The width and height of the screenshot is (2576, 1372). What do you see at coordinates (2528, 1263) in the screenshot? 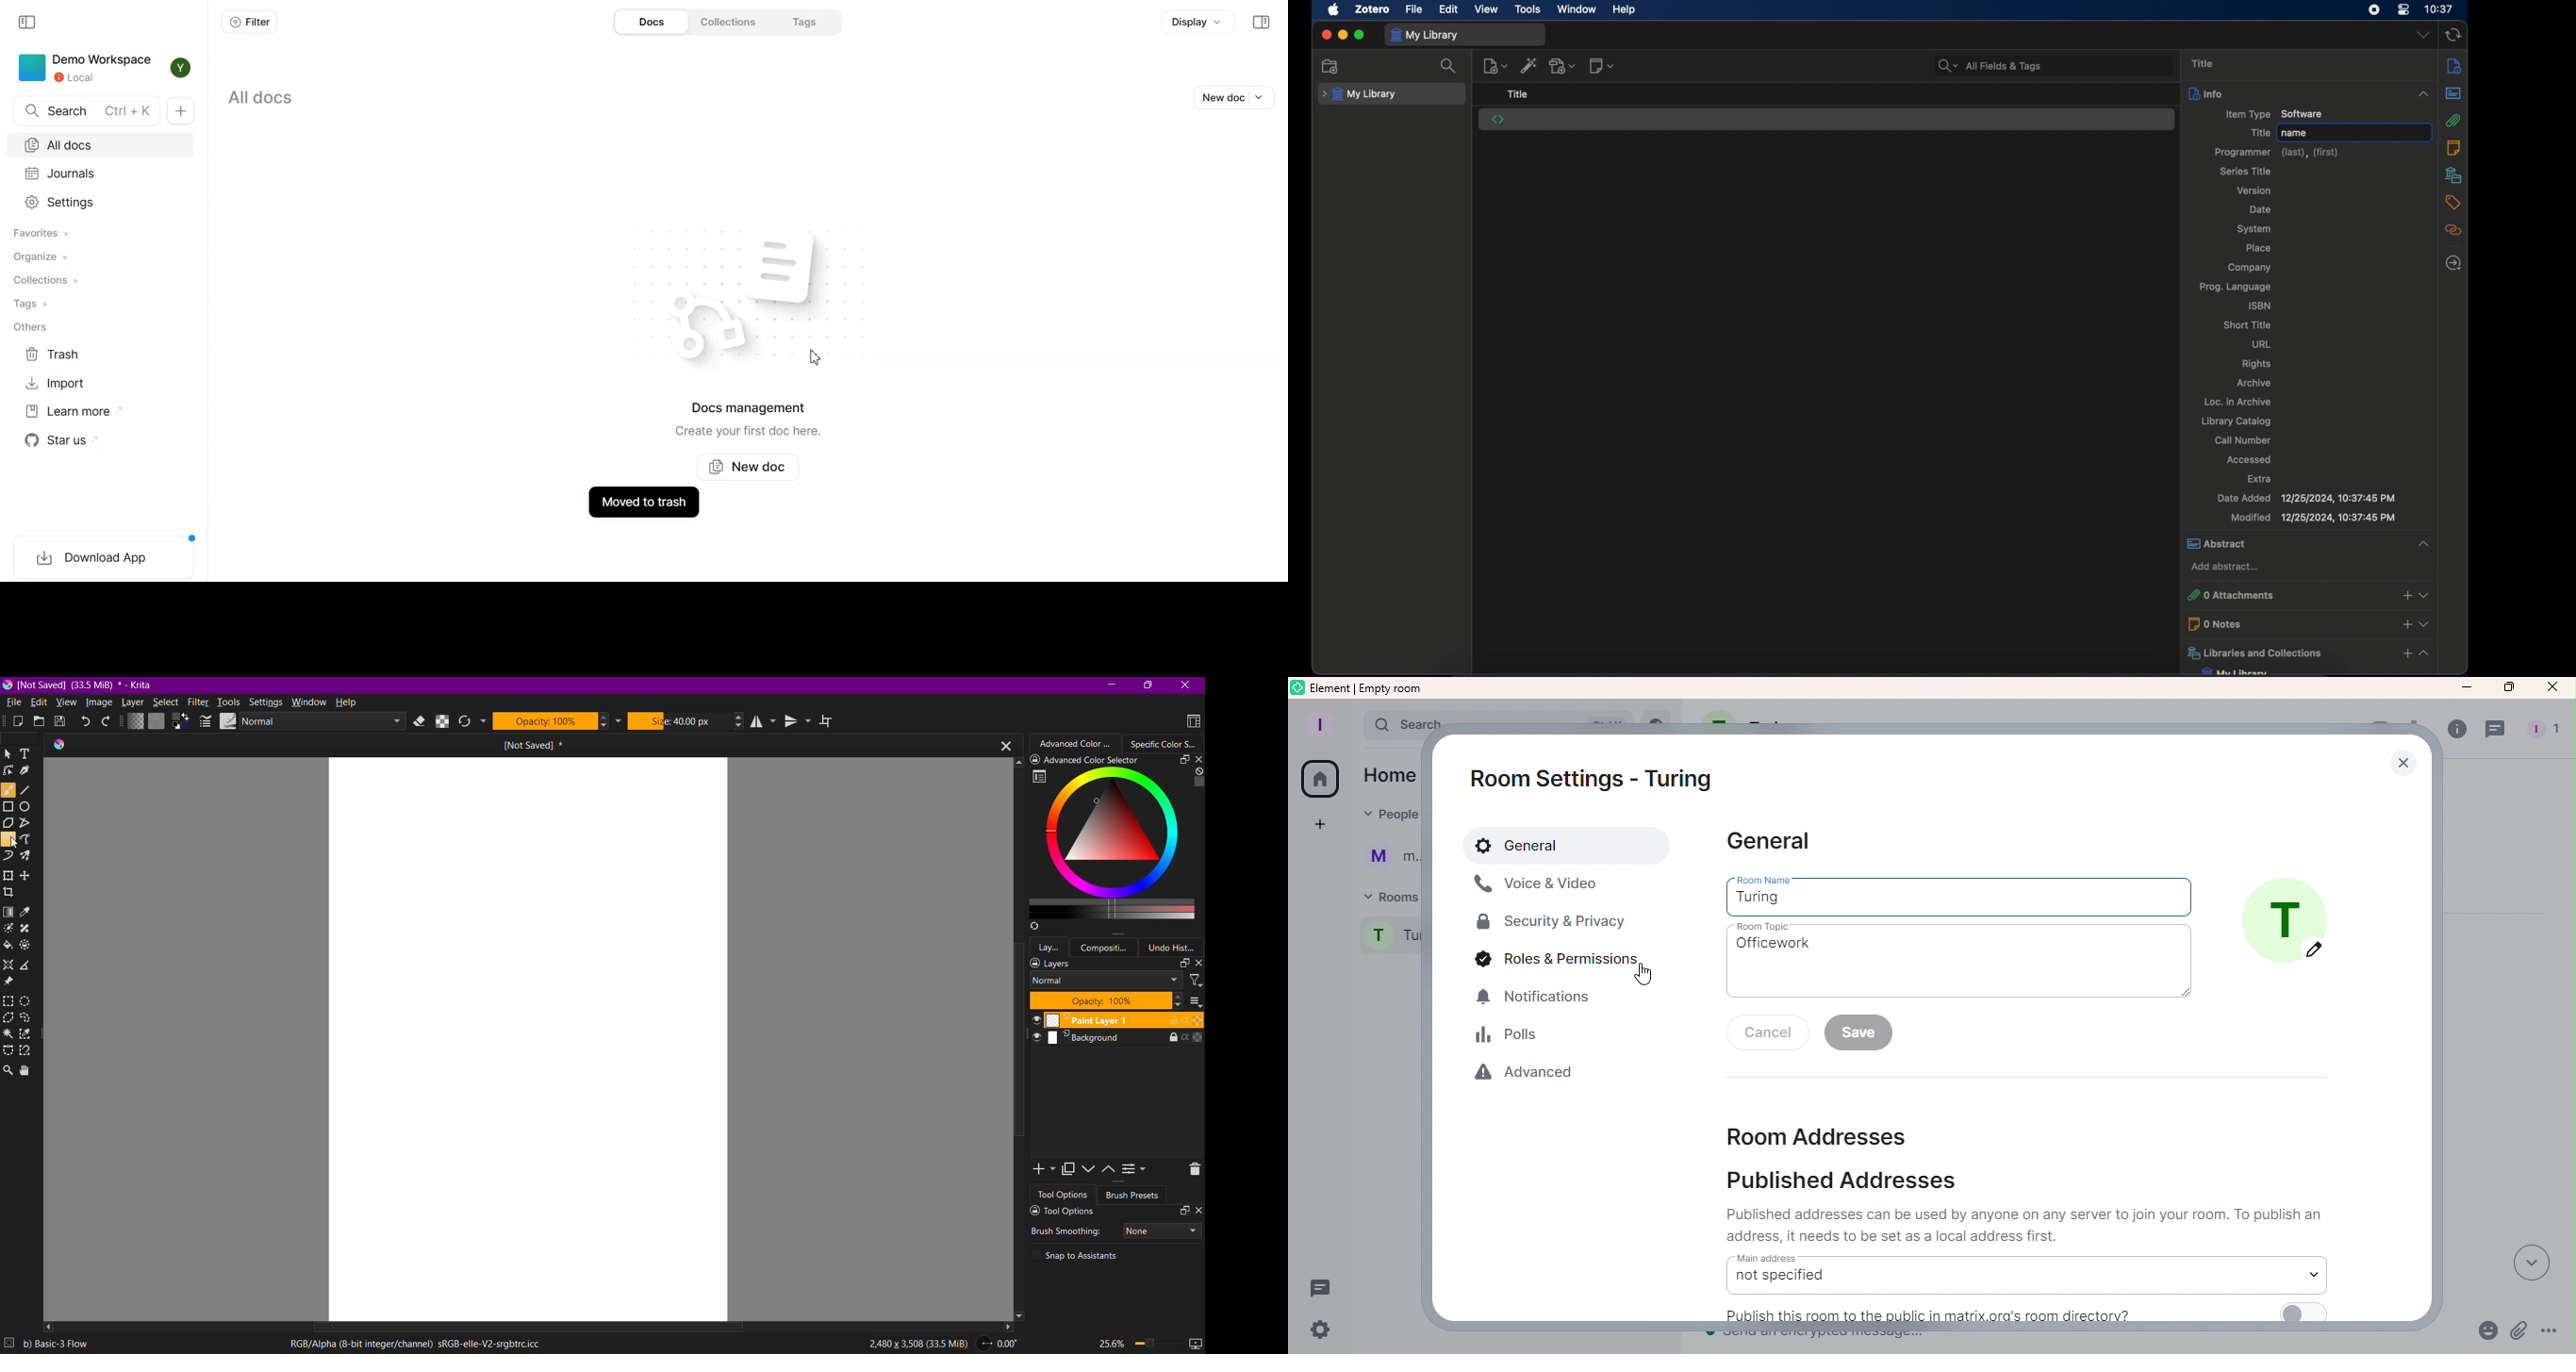
I see `Scroll to most recent messages` at bounding box center [2528, 1263].